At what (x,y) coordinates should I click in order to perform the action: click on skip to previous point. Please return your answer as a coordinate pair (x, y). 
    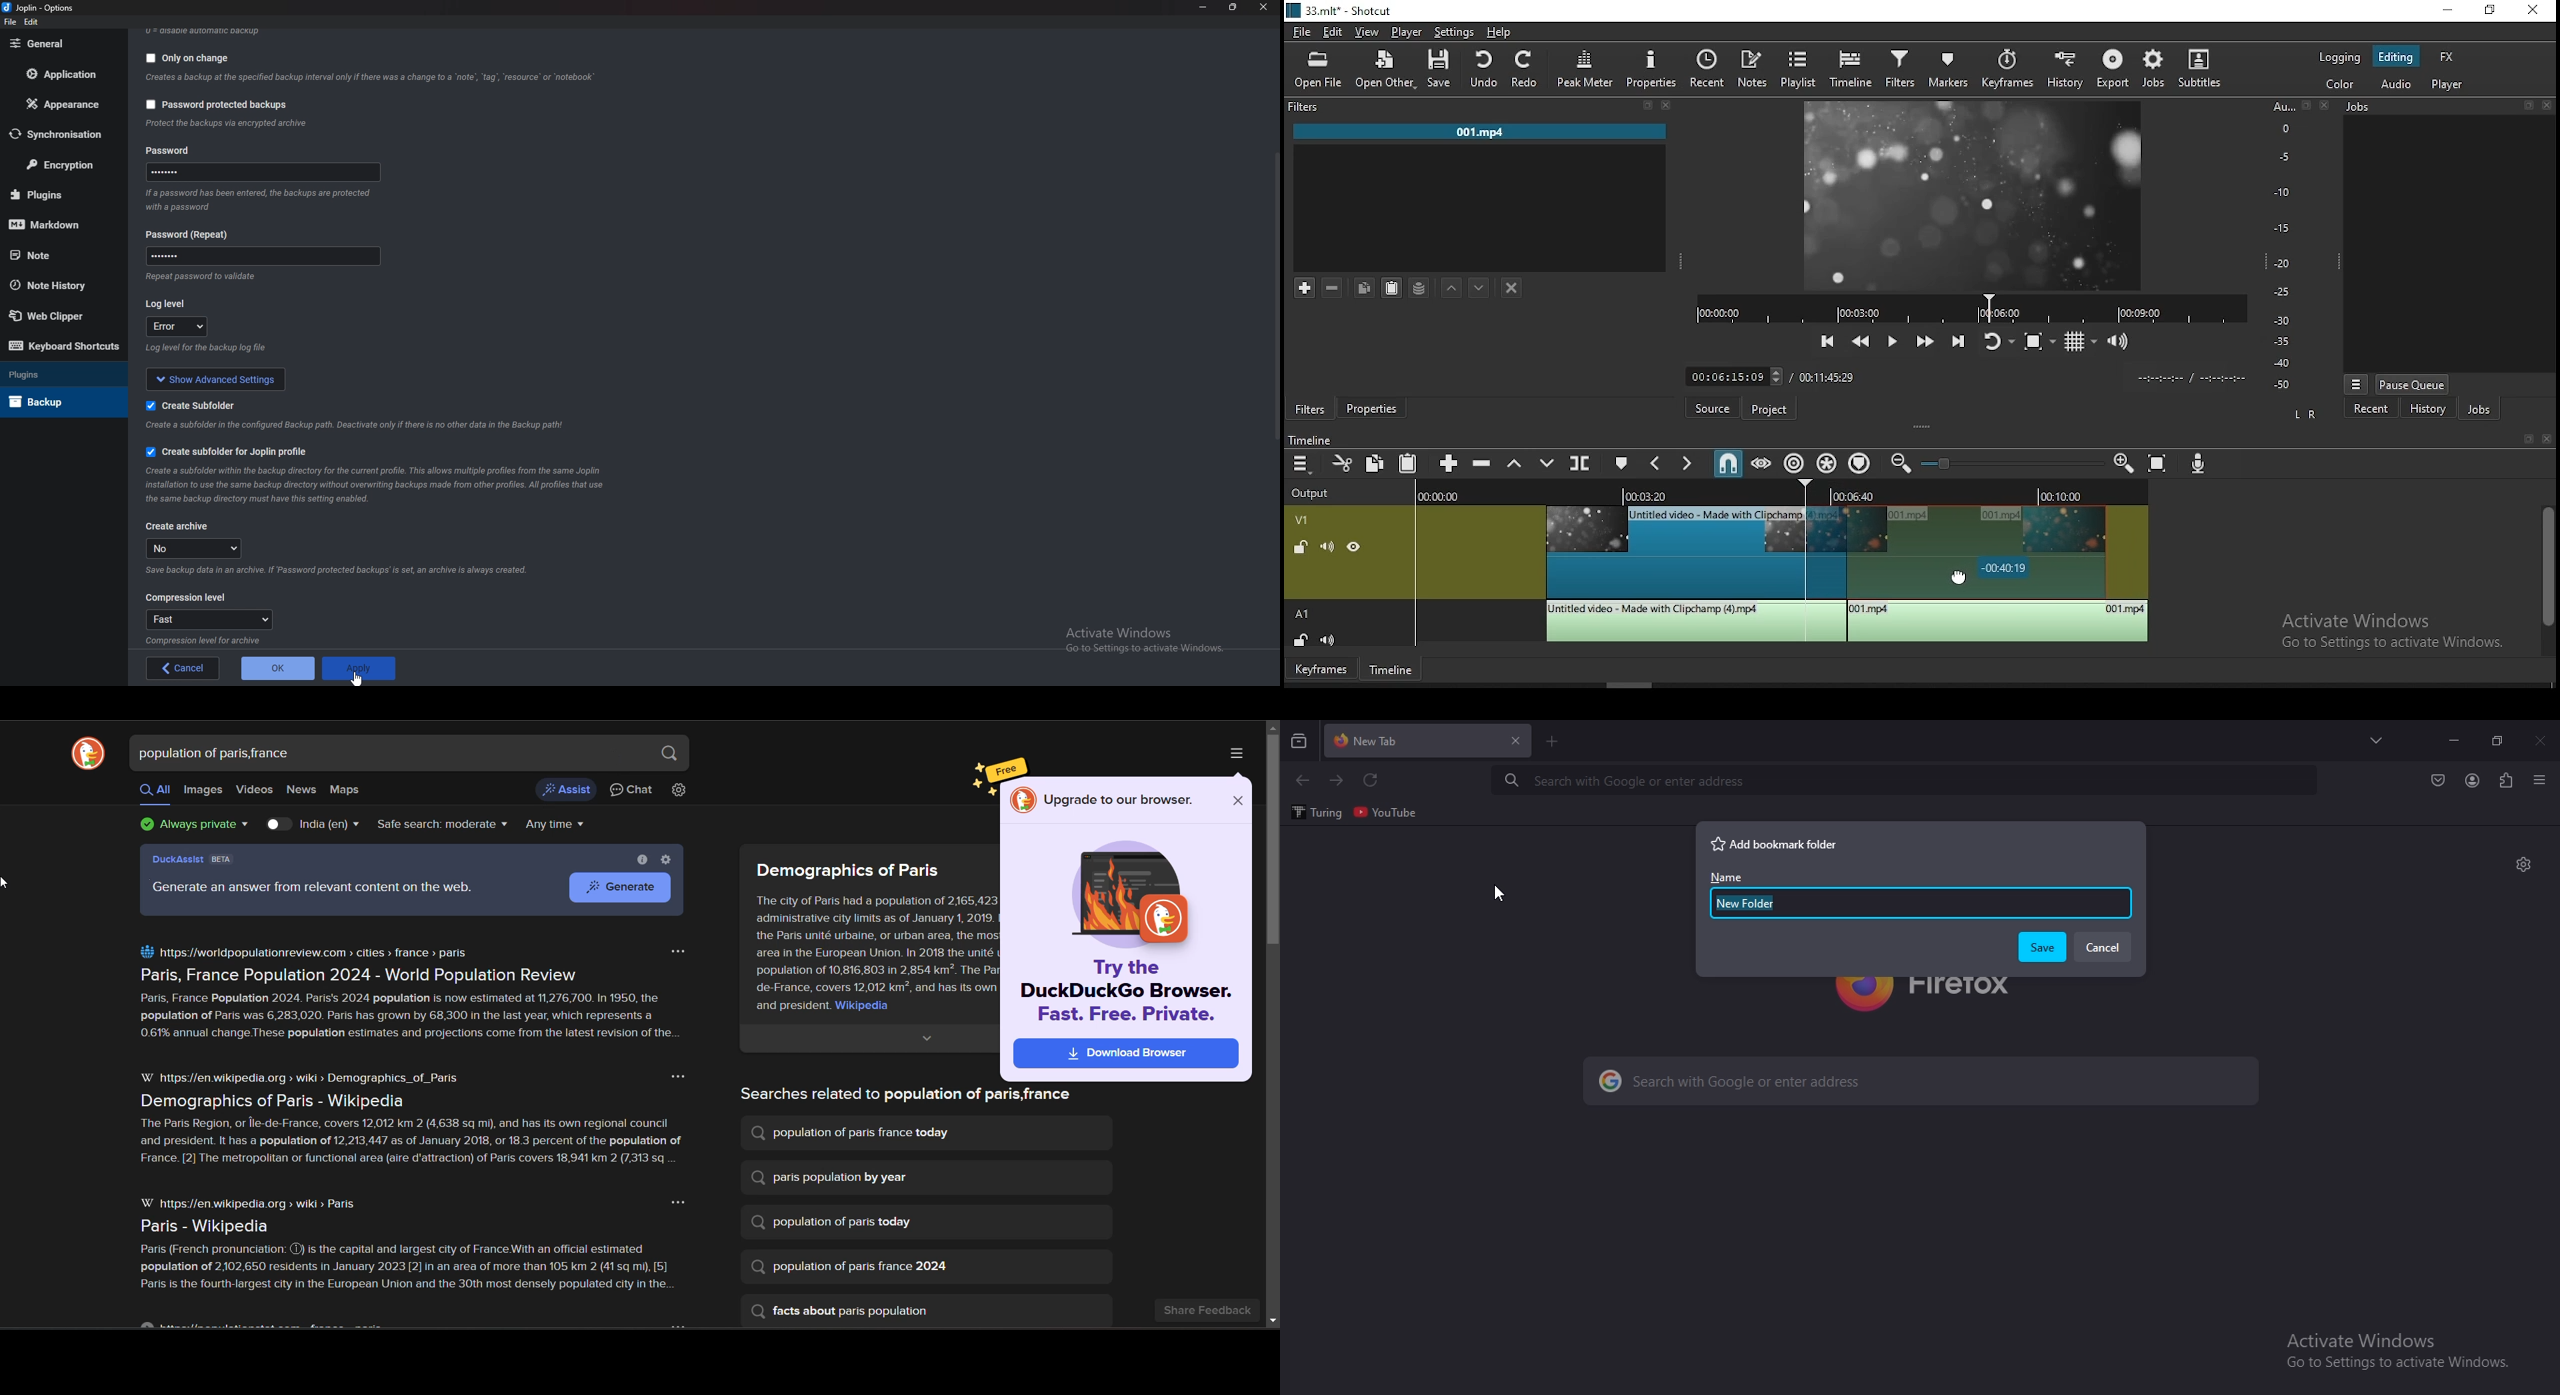
    Looking at the image, I should click on (1827, 338).